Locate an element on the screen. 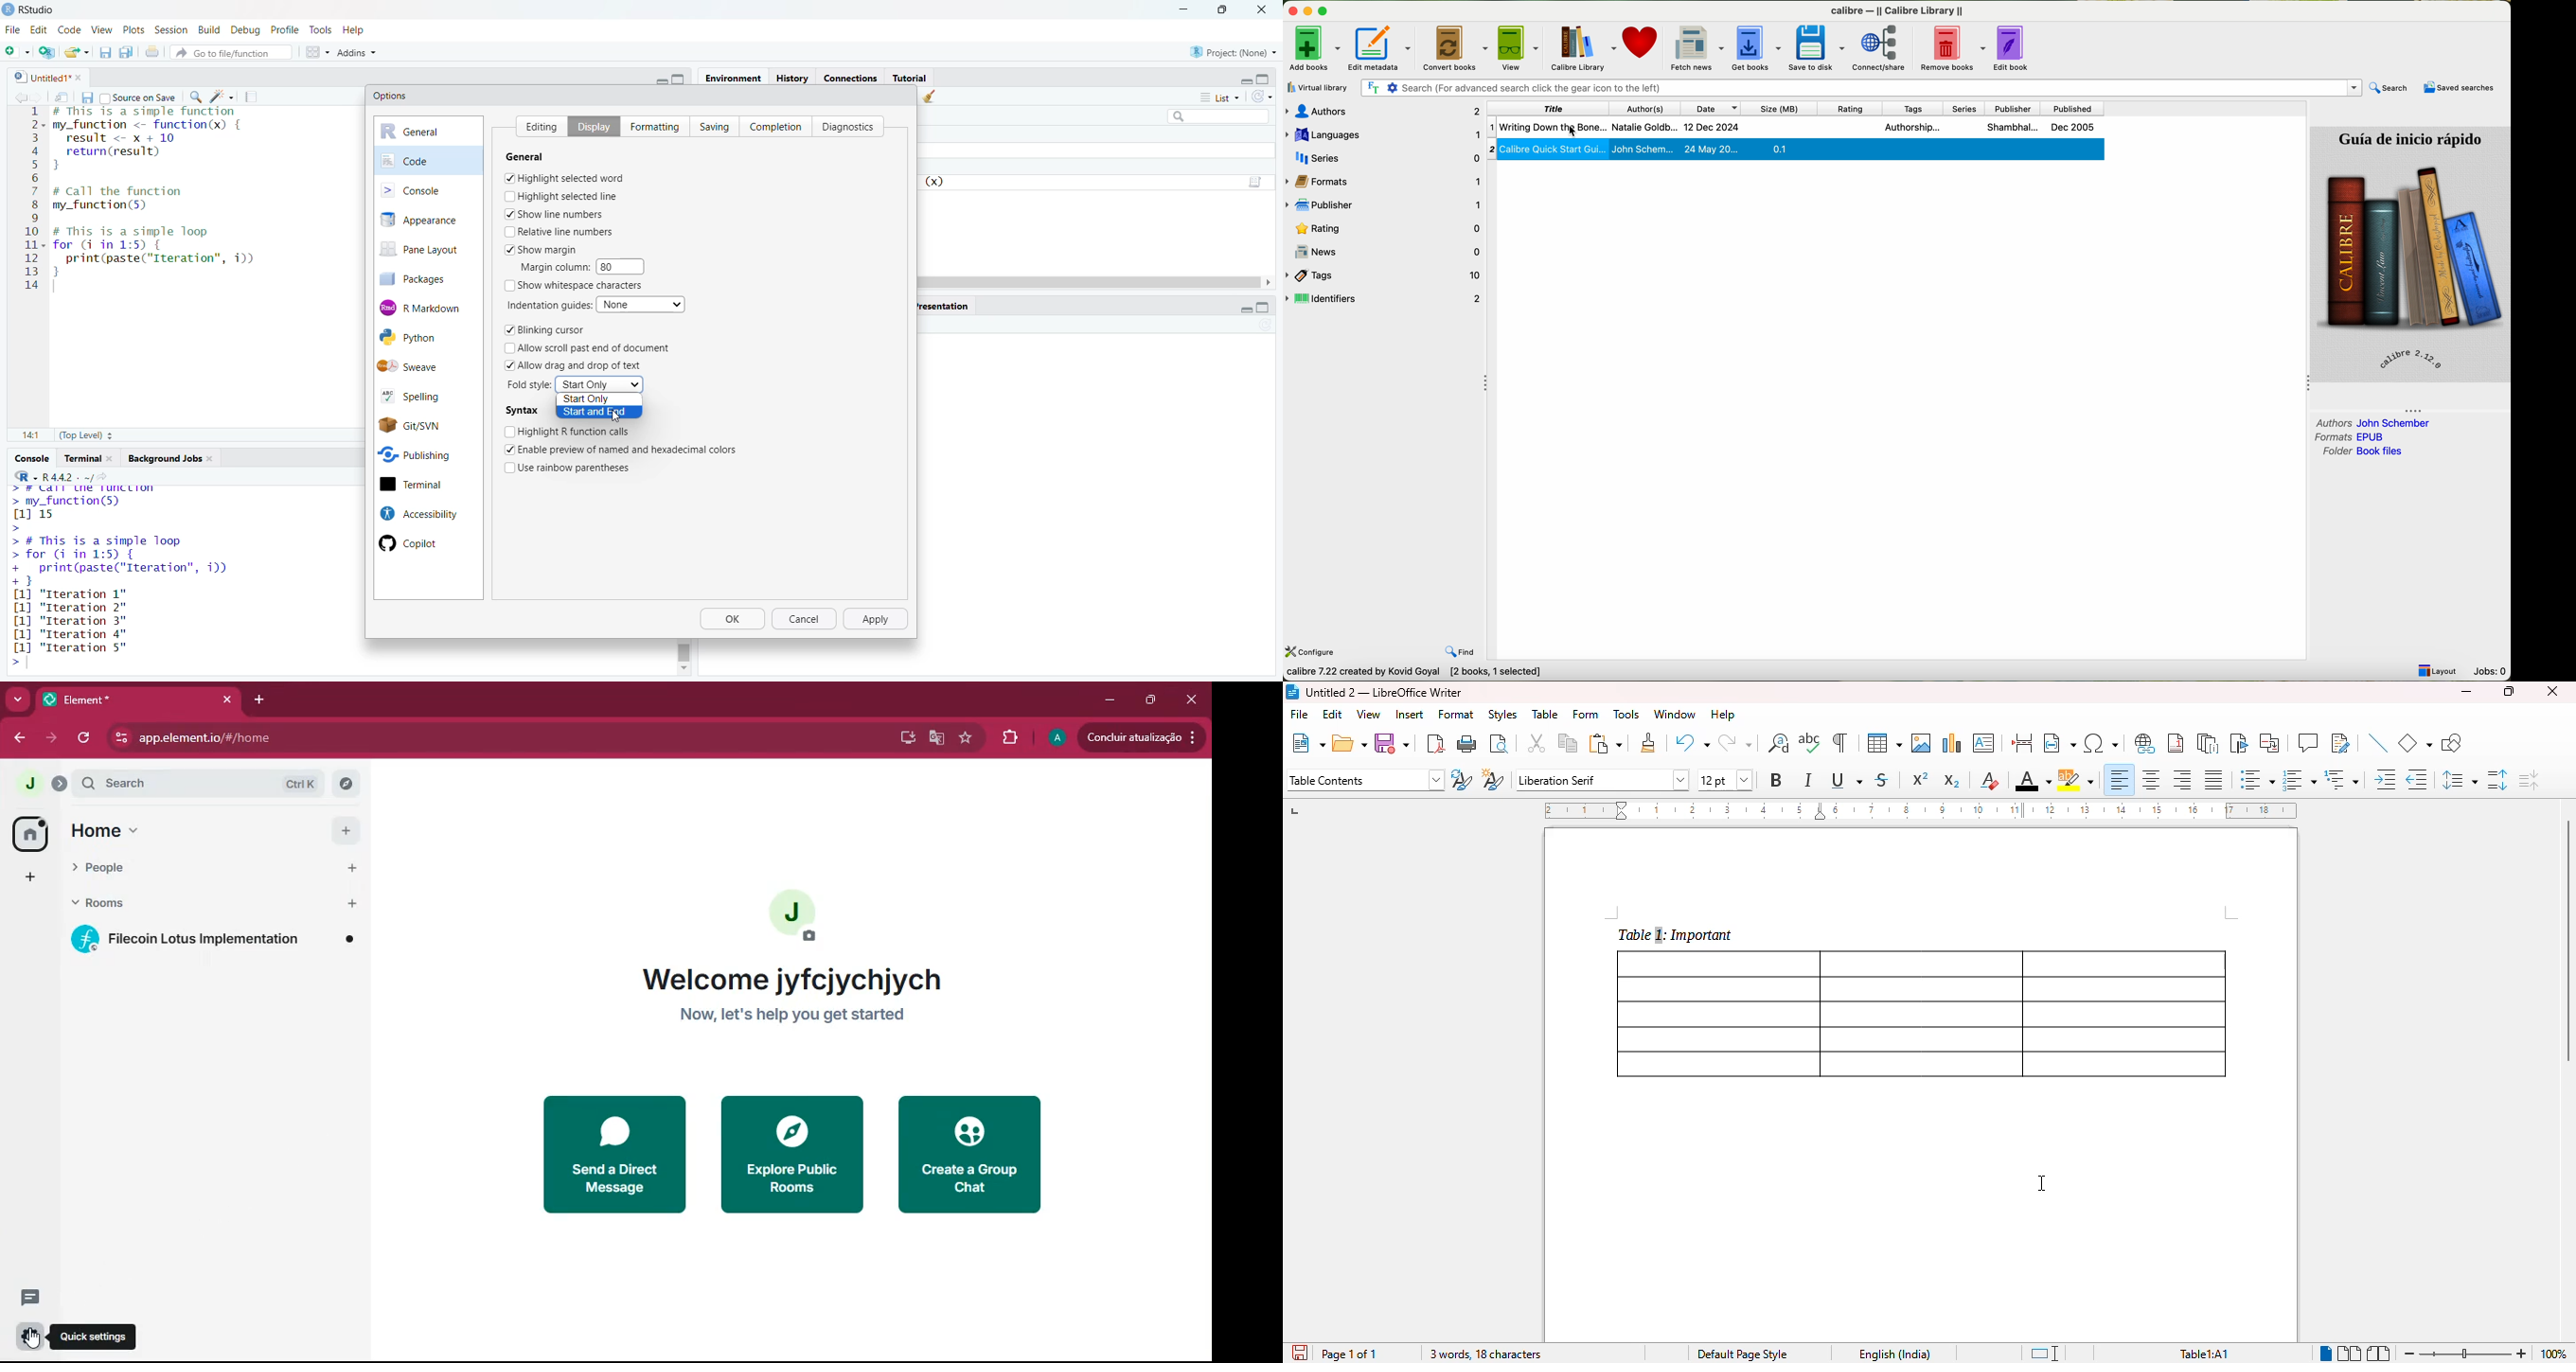 The width and height of the screenshot is (2576, 1372). presentation is located at coordinates (946, 305).